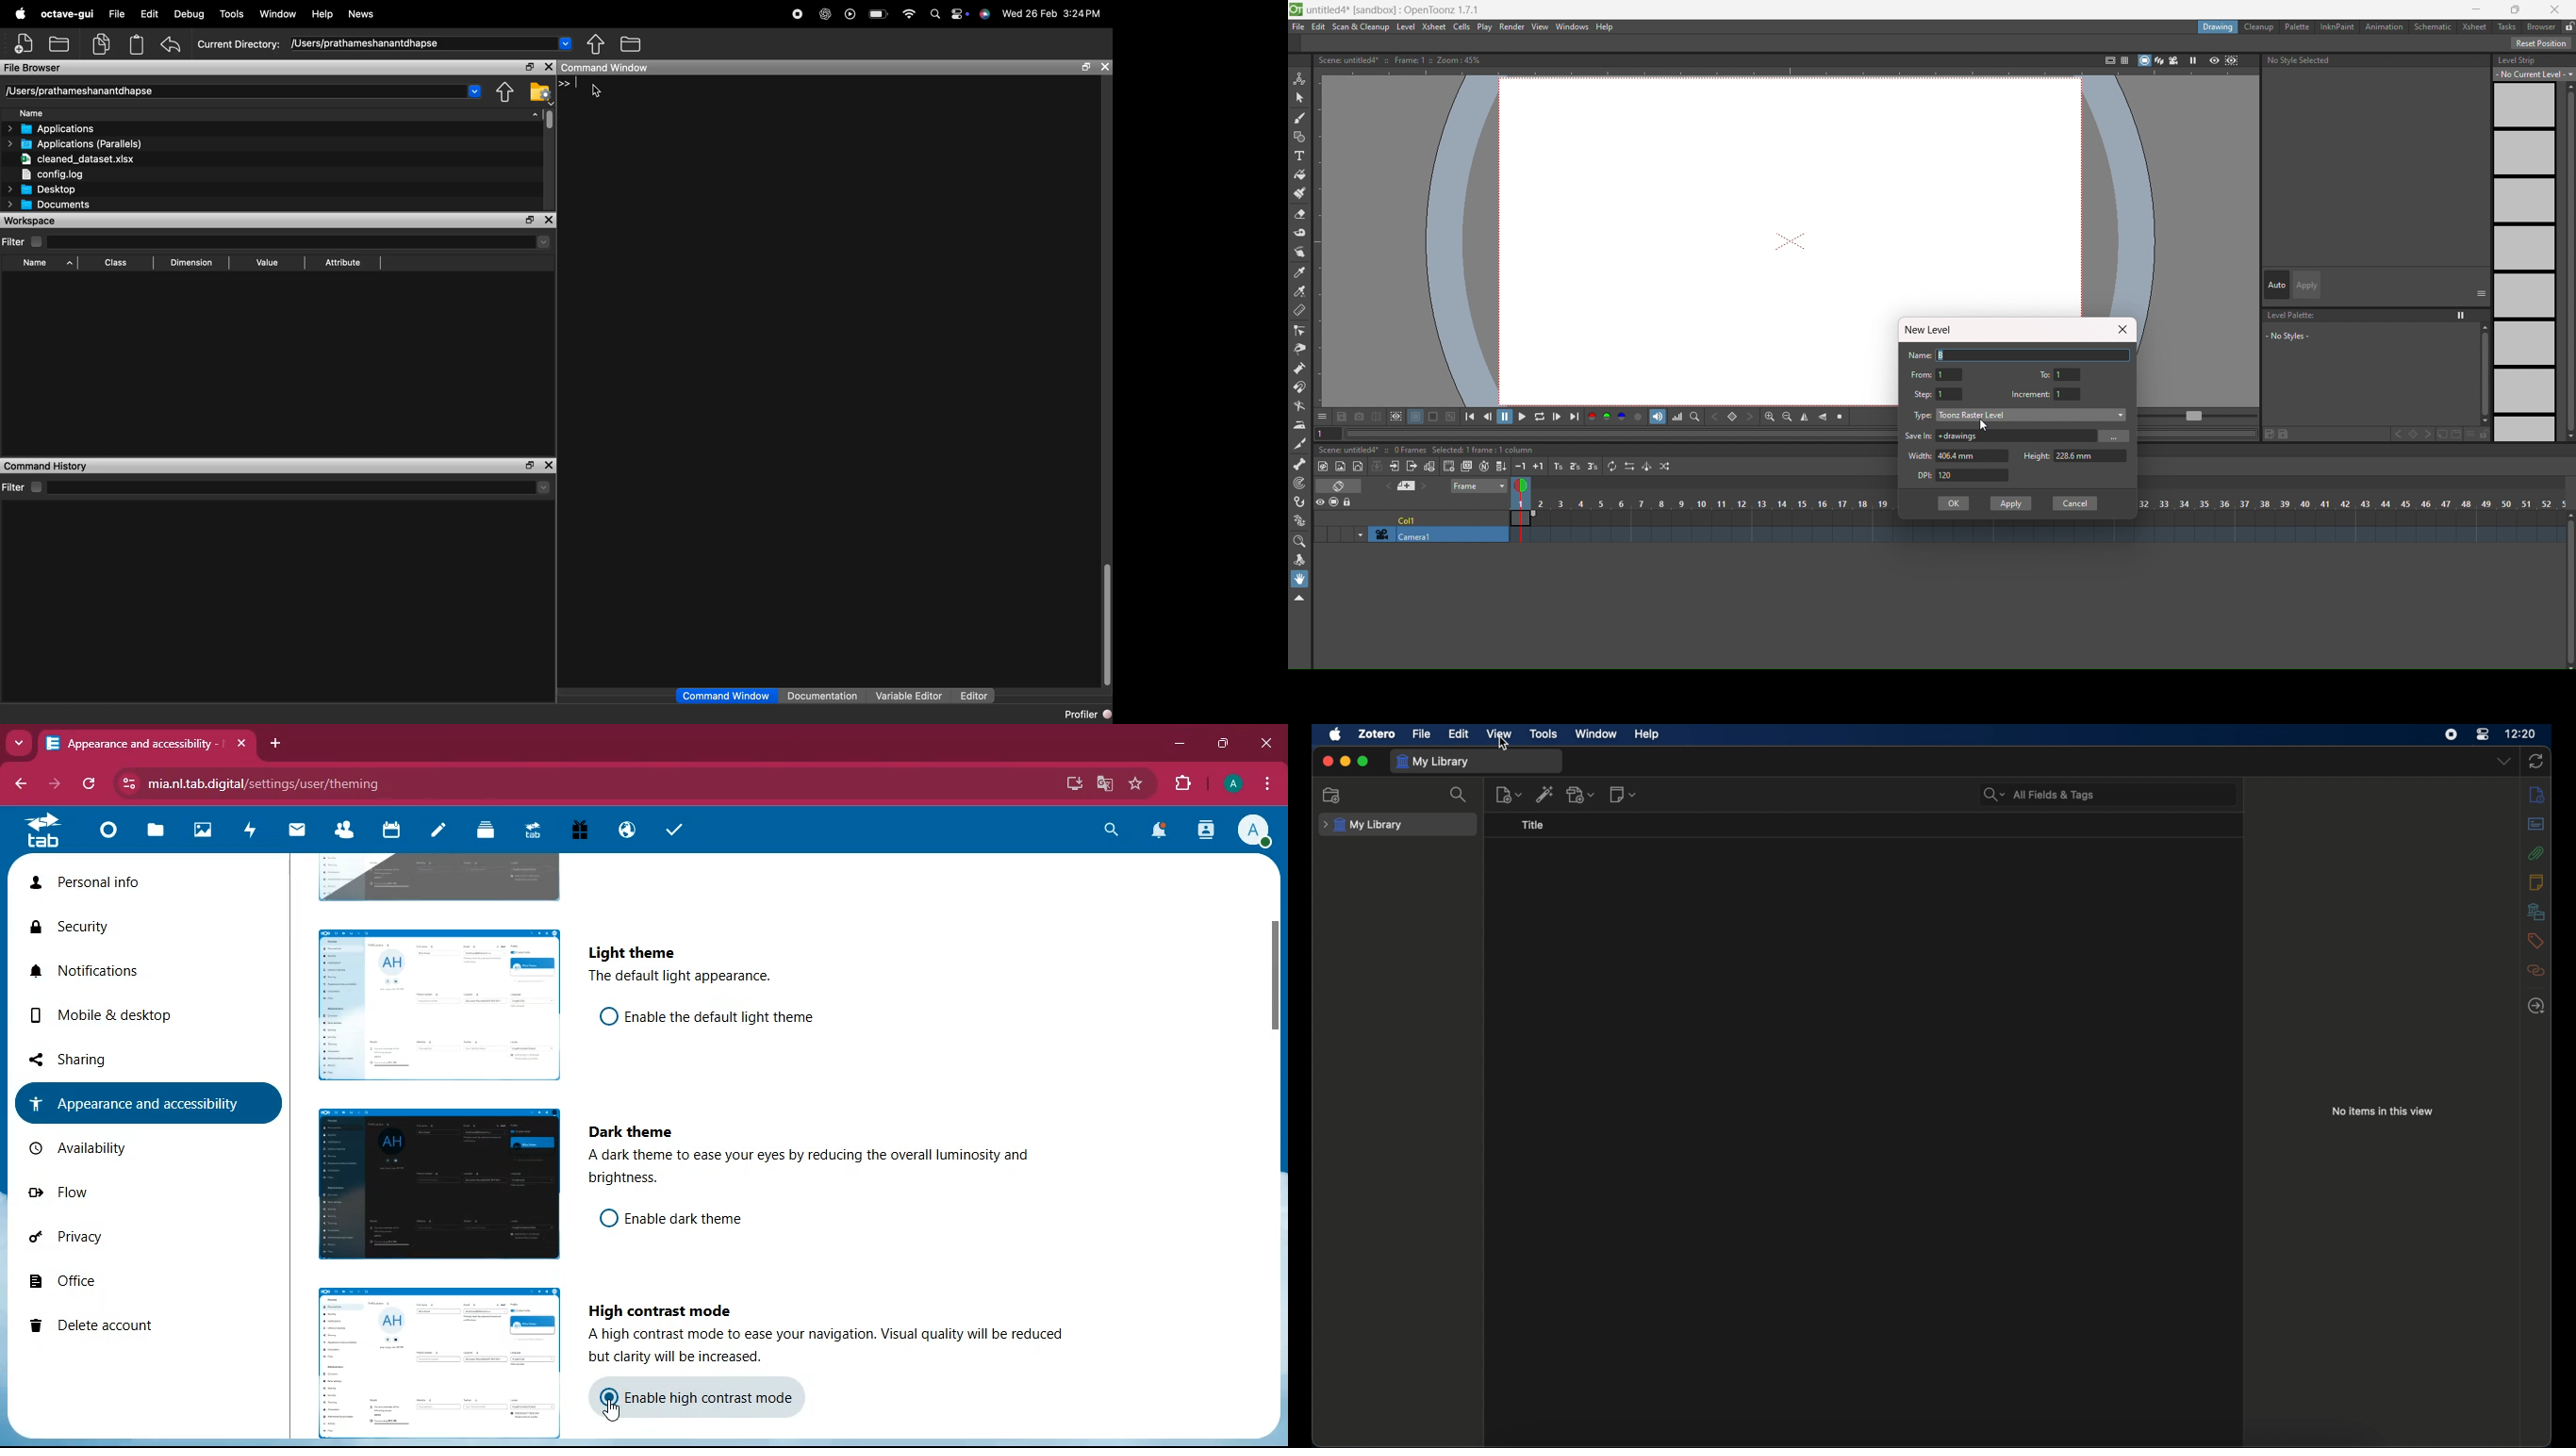 Image resolution: width=2576 pixels, height=1456 pixels. I want to click on files, so click(153, 833).